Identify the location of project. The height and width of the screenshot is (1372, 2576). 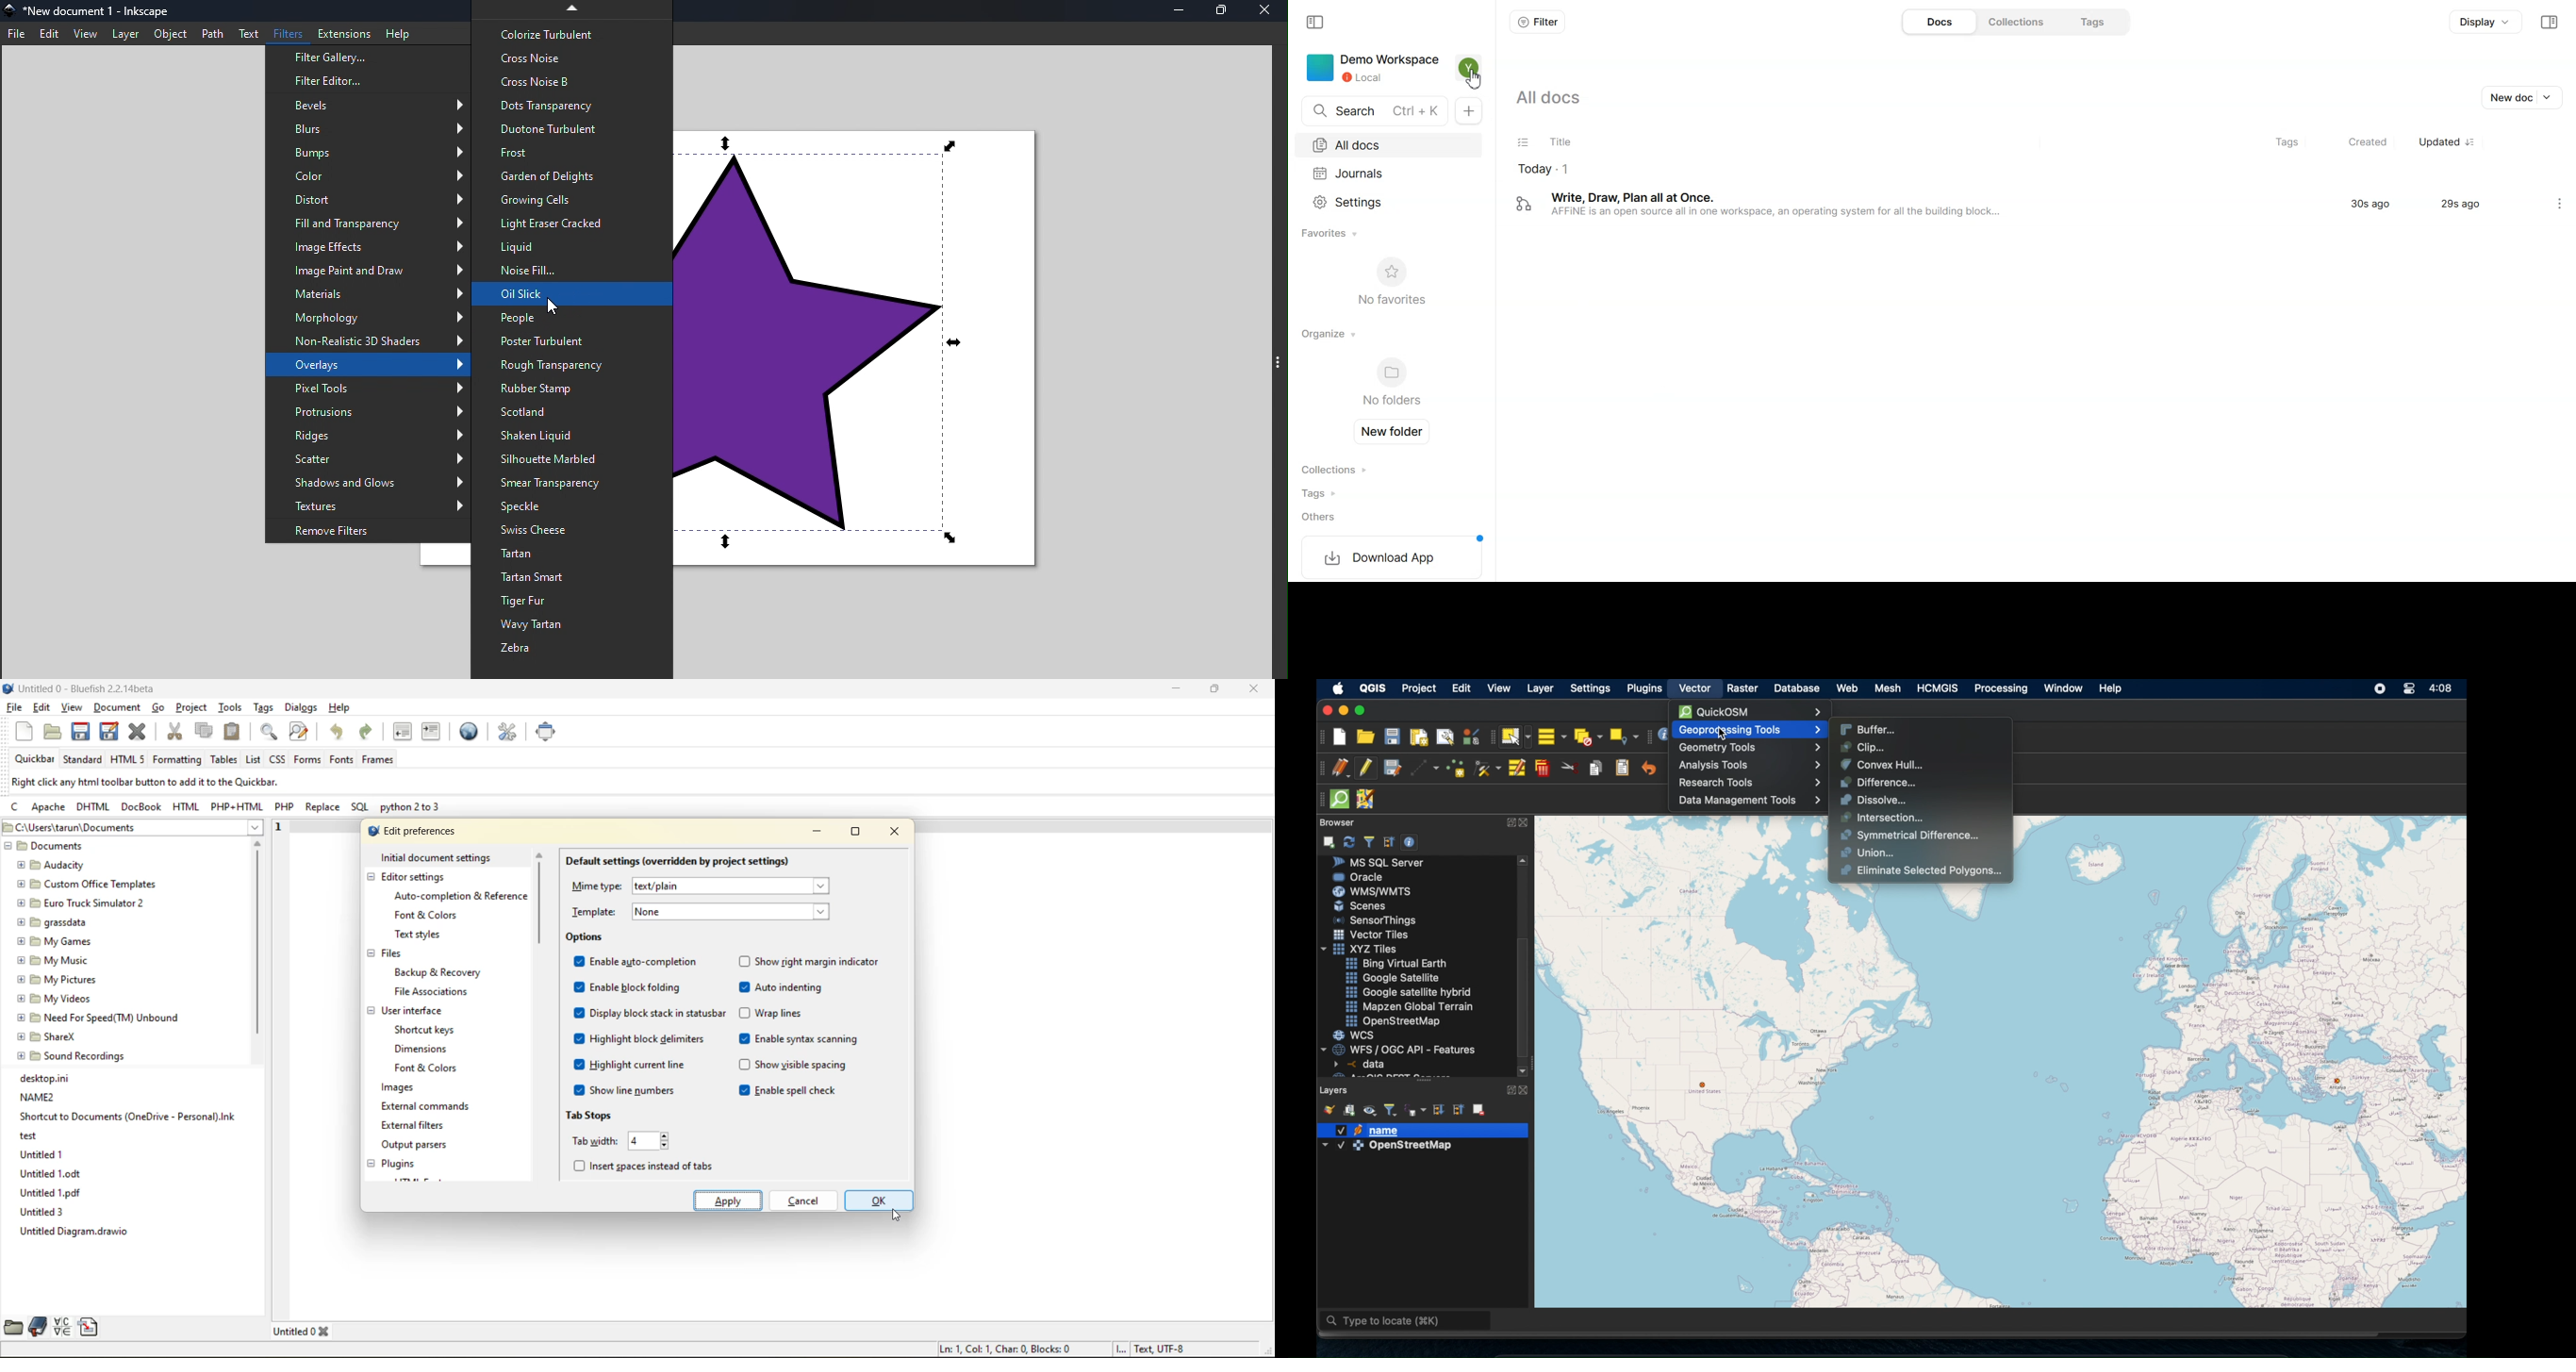
(192, 707).